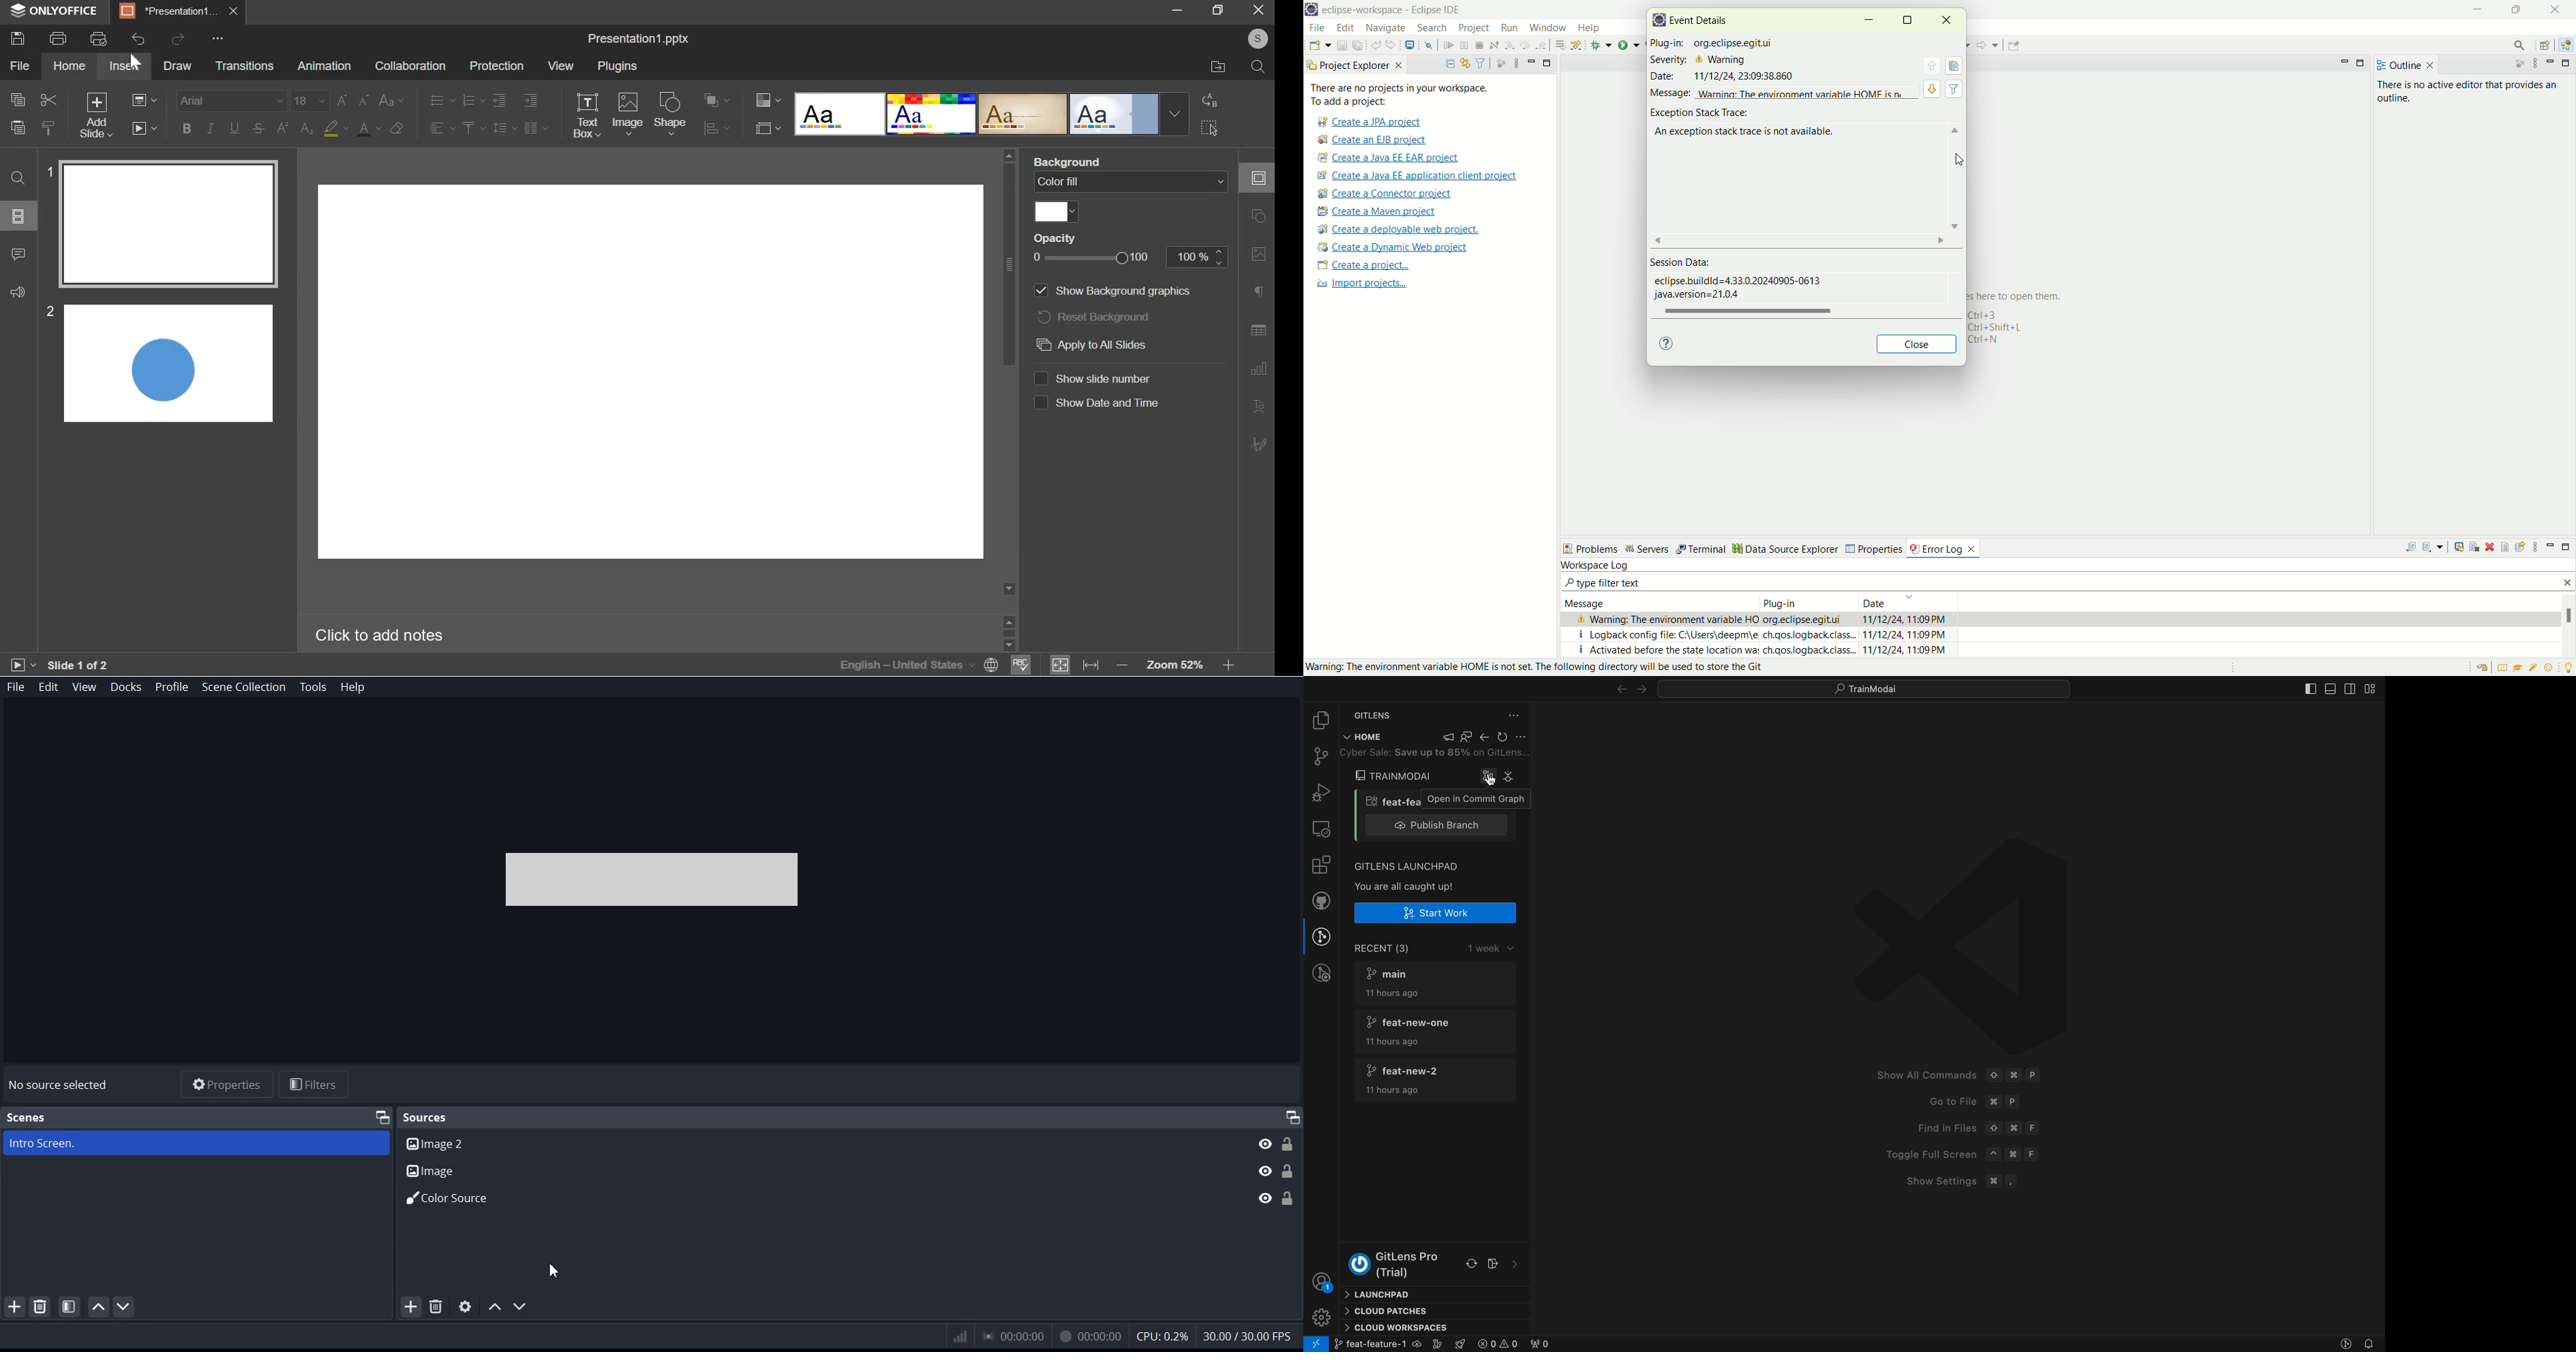 This screenshot has height=1372, width=2576. I want to click on selected language, so click(918, 665).